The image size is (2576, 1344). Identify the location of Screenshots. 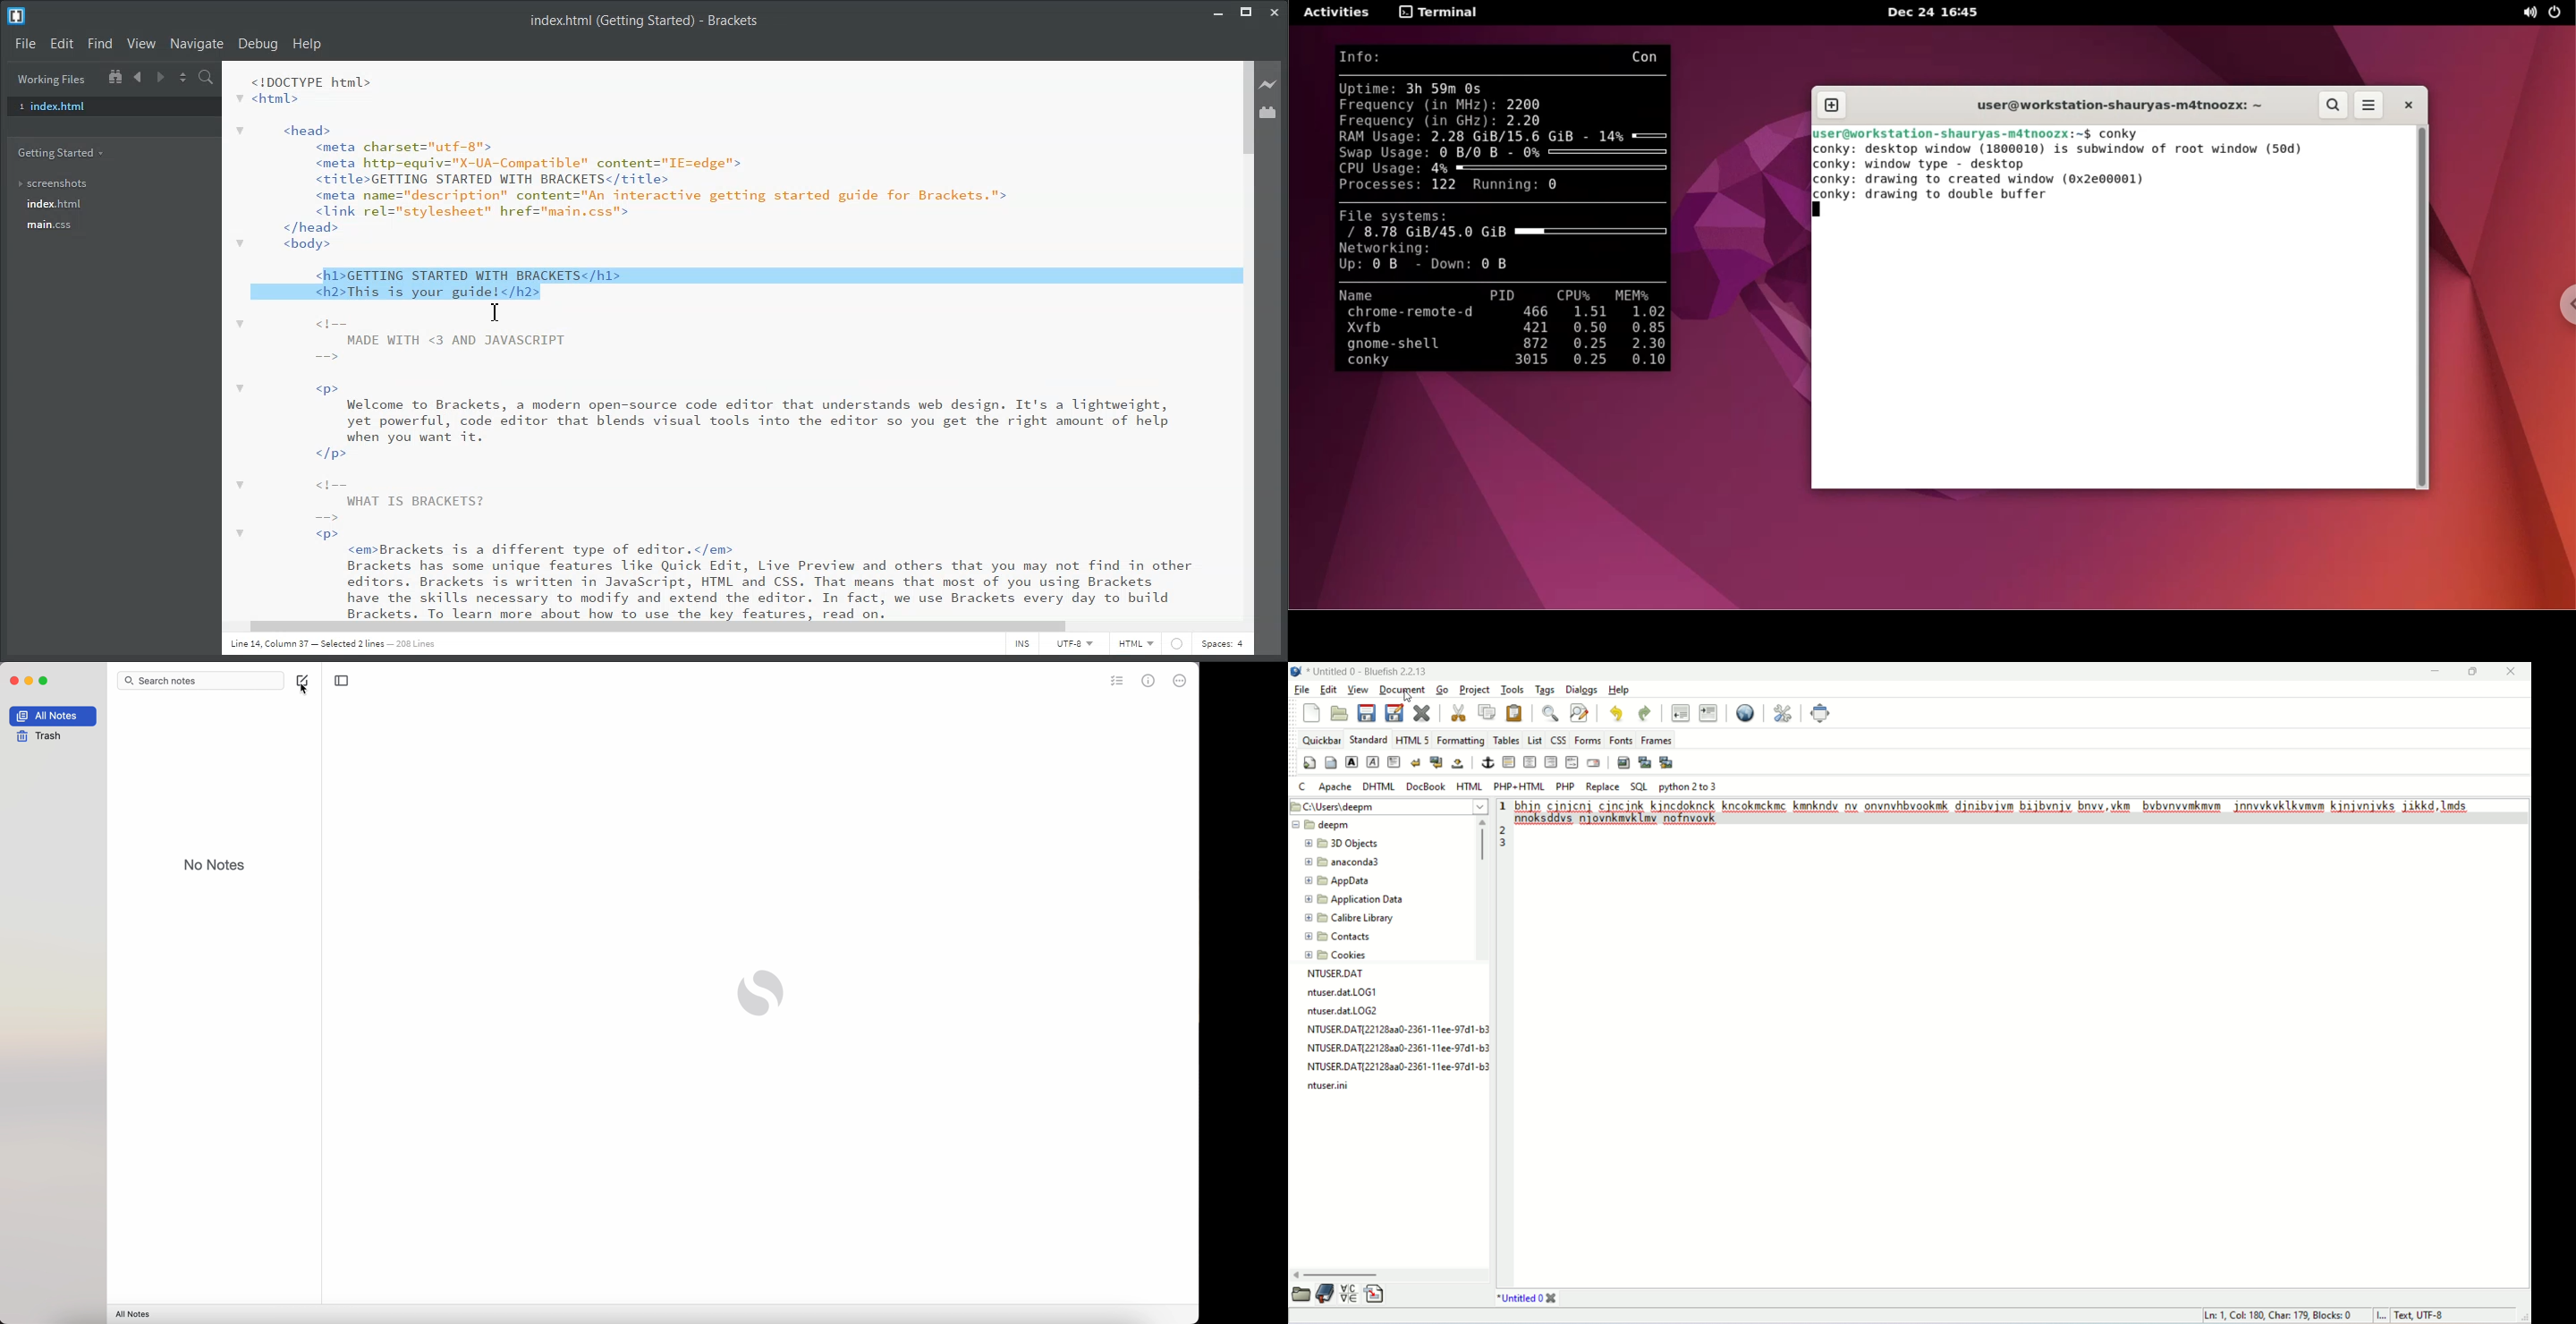
(54, 184).